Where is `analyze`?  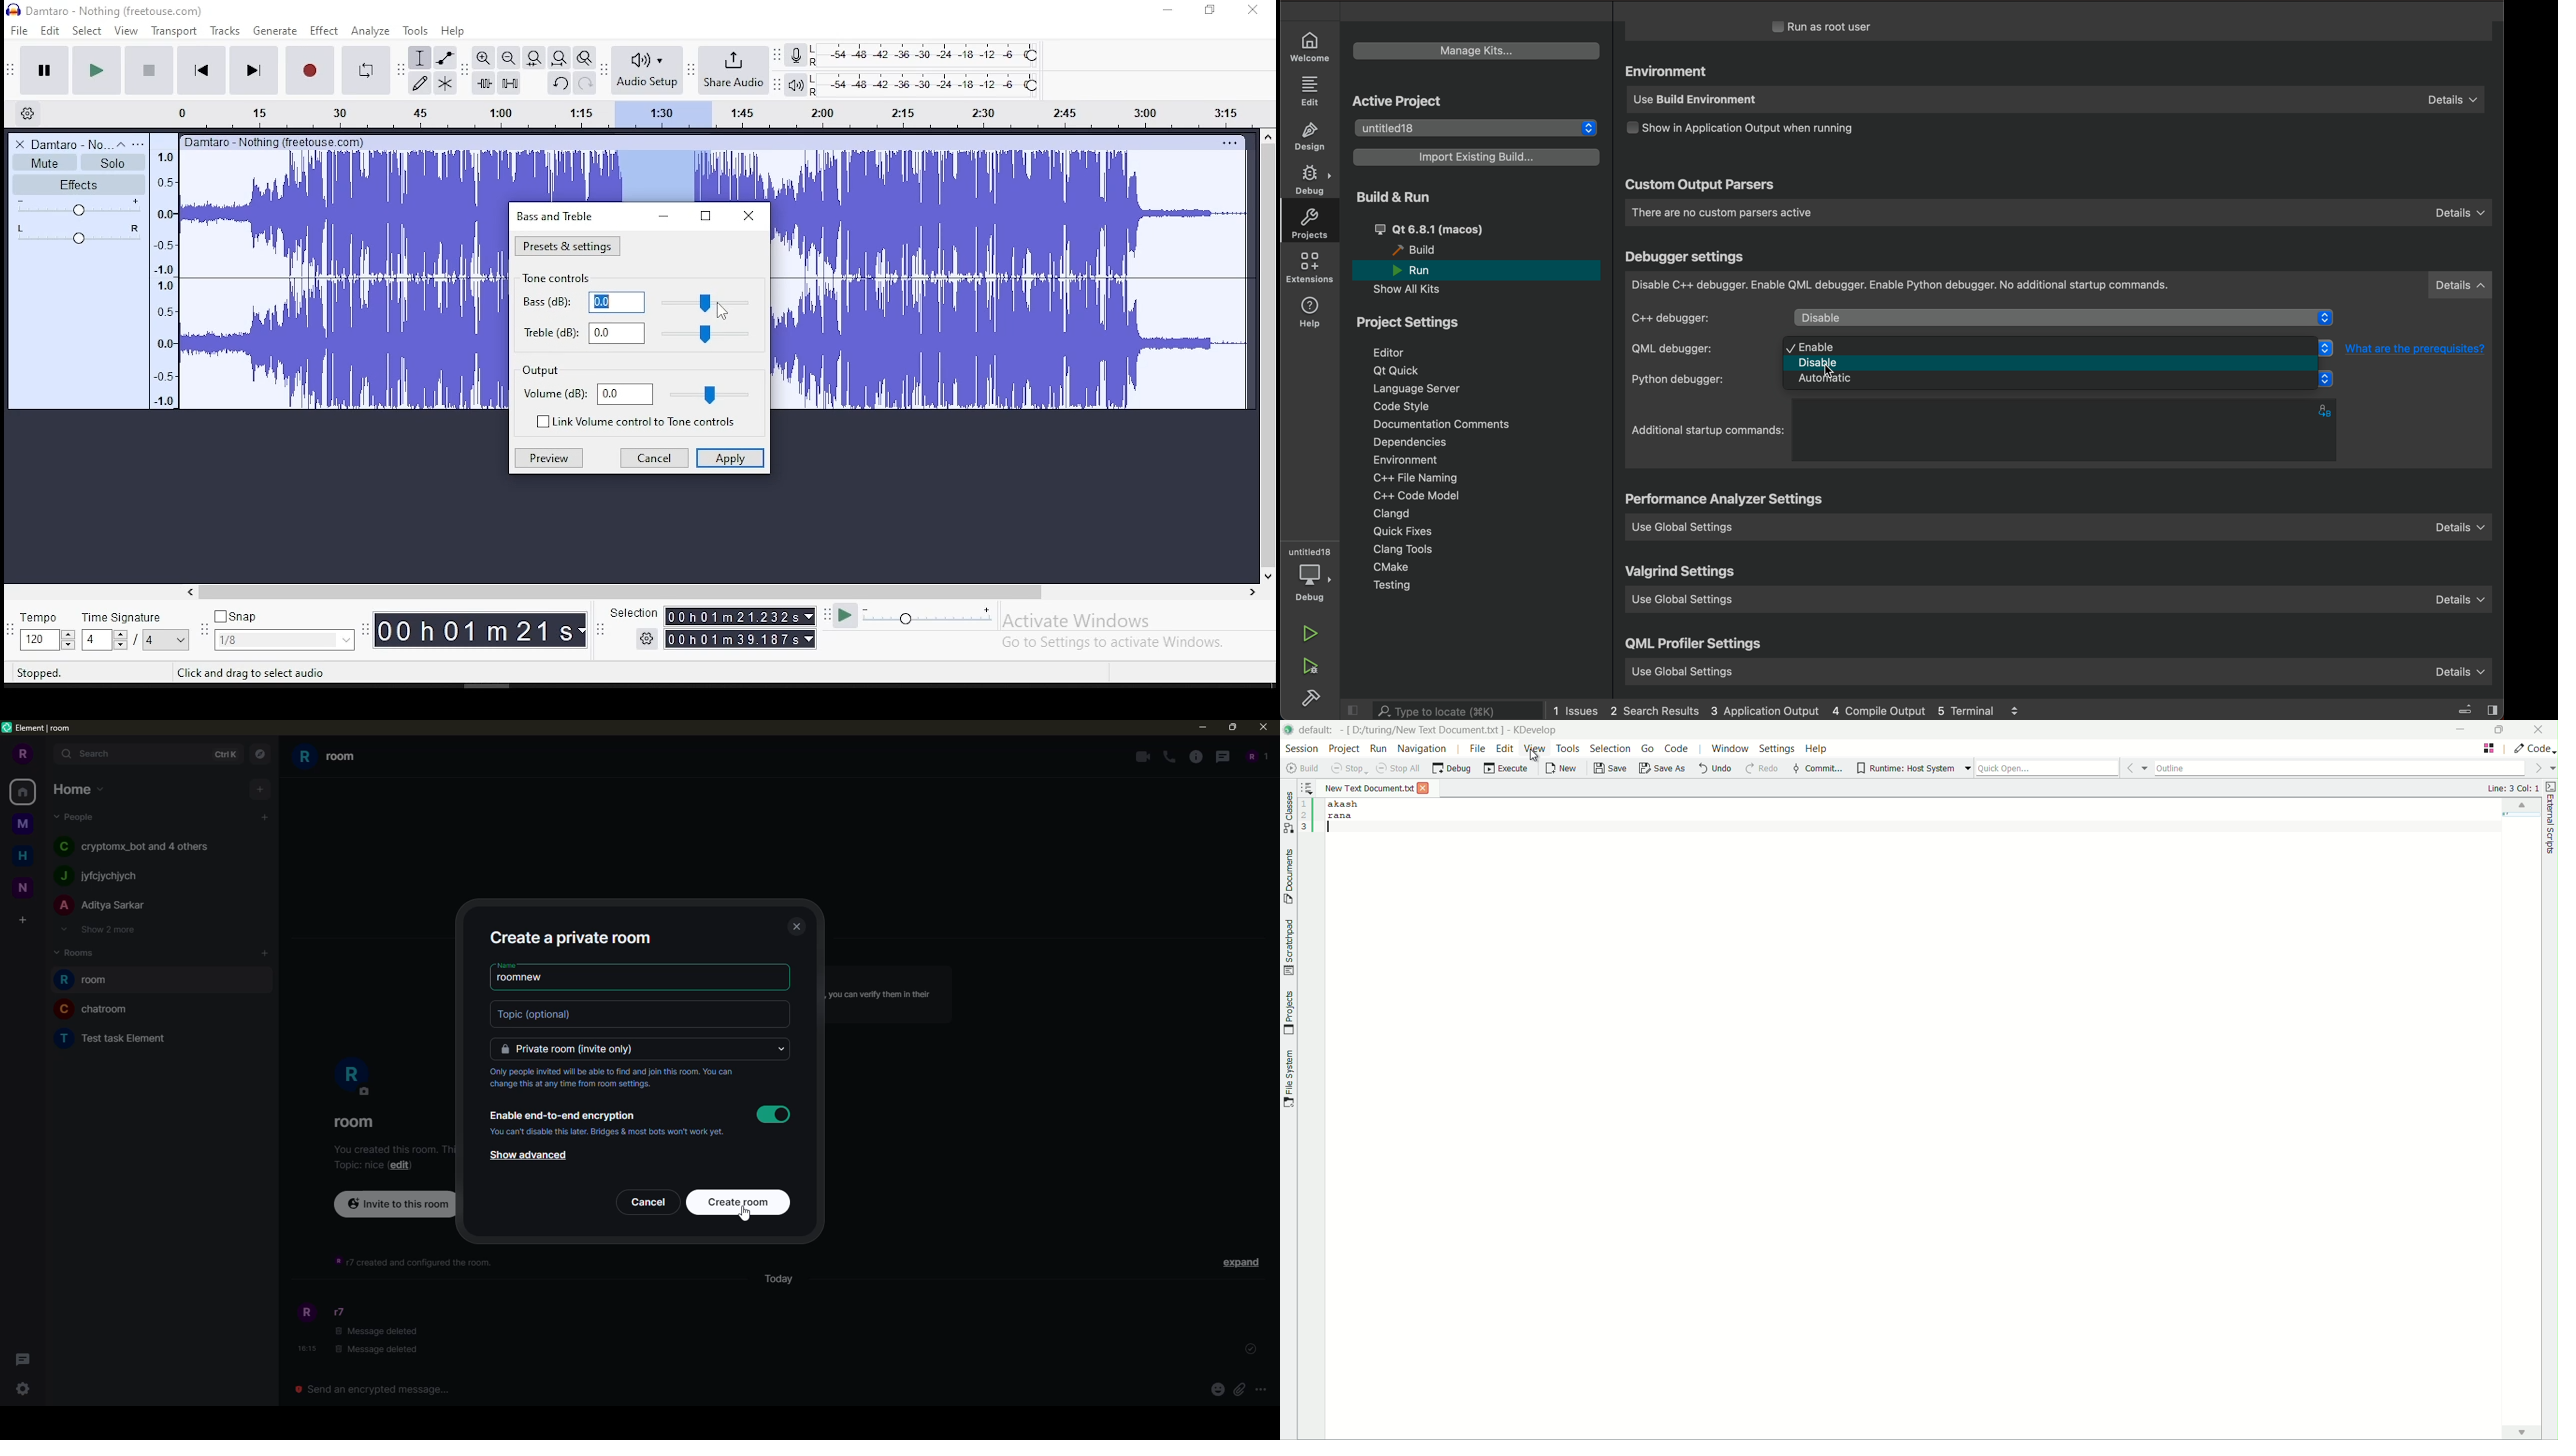
analyze is located at coordinates (371, 31).